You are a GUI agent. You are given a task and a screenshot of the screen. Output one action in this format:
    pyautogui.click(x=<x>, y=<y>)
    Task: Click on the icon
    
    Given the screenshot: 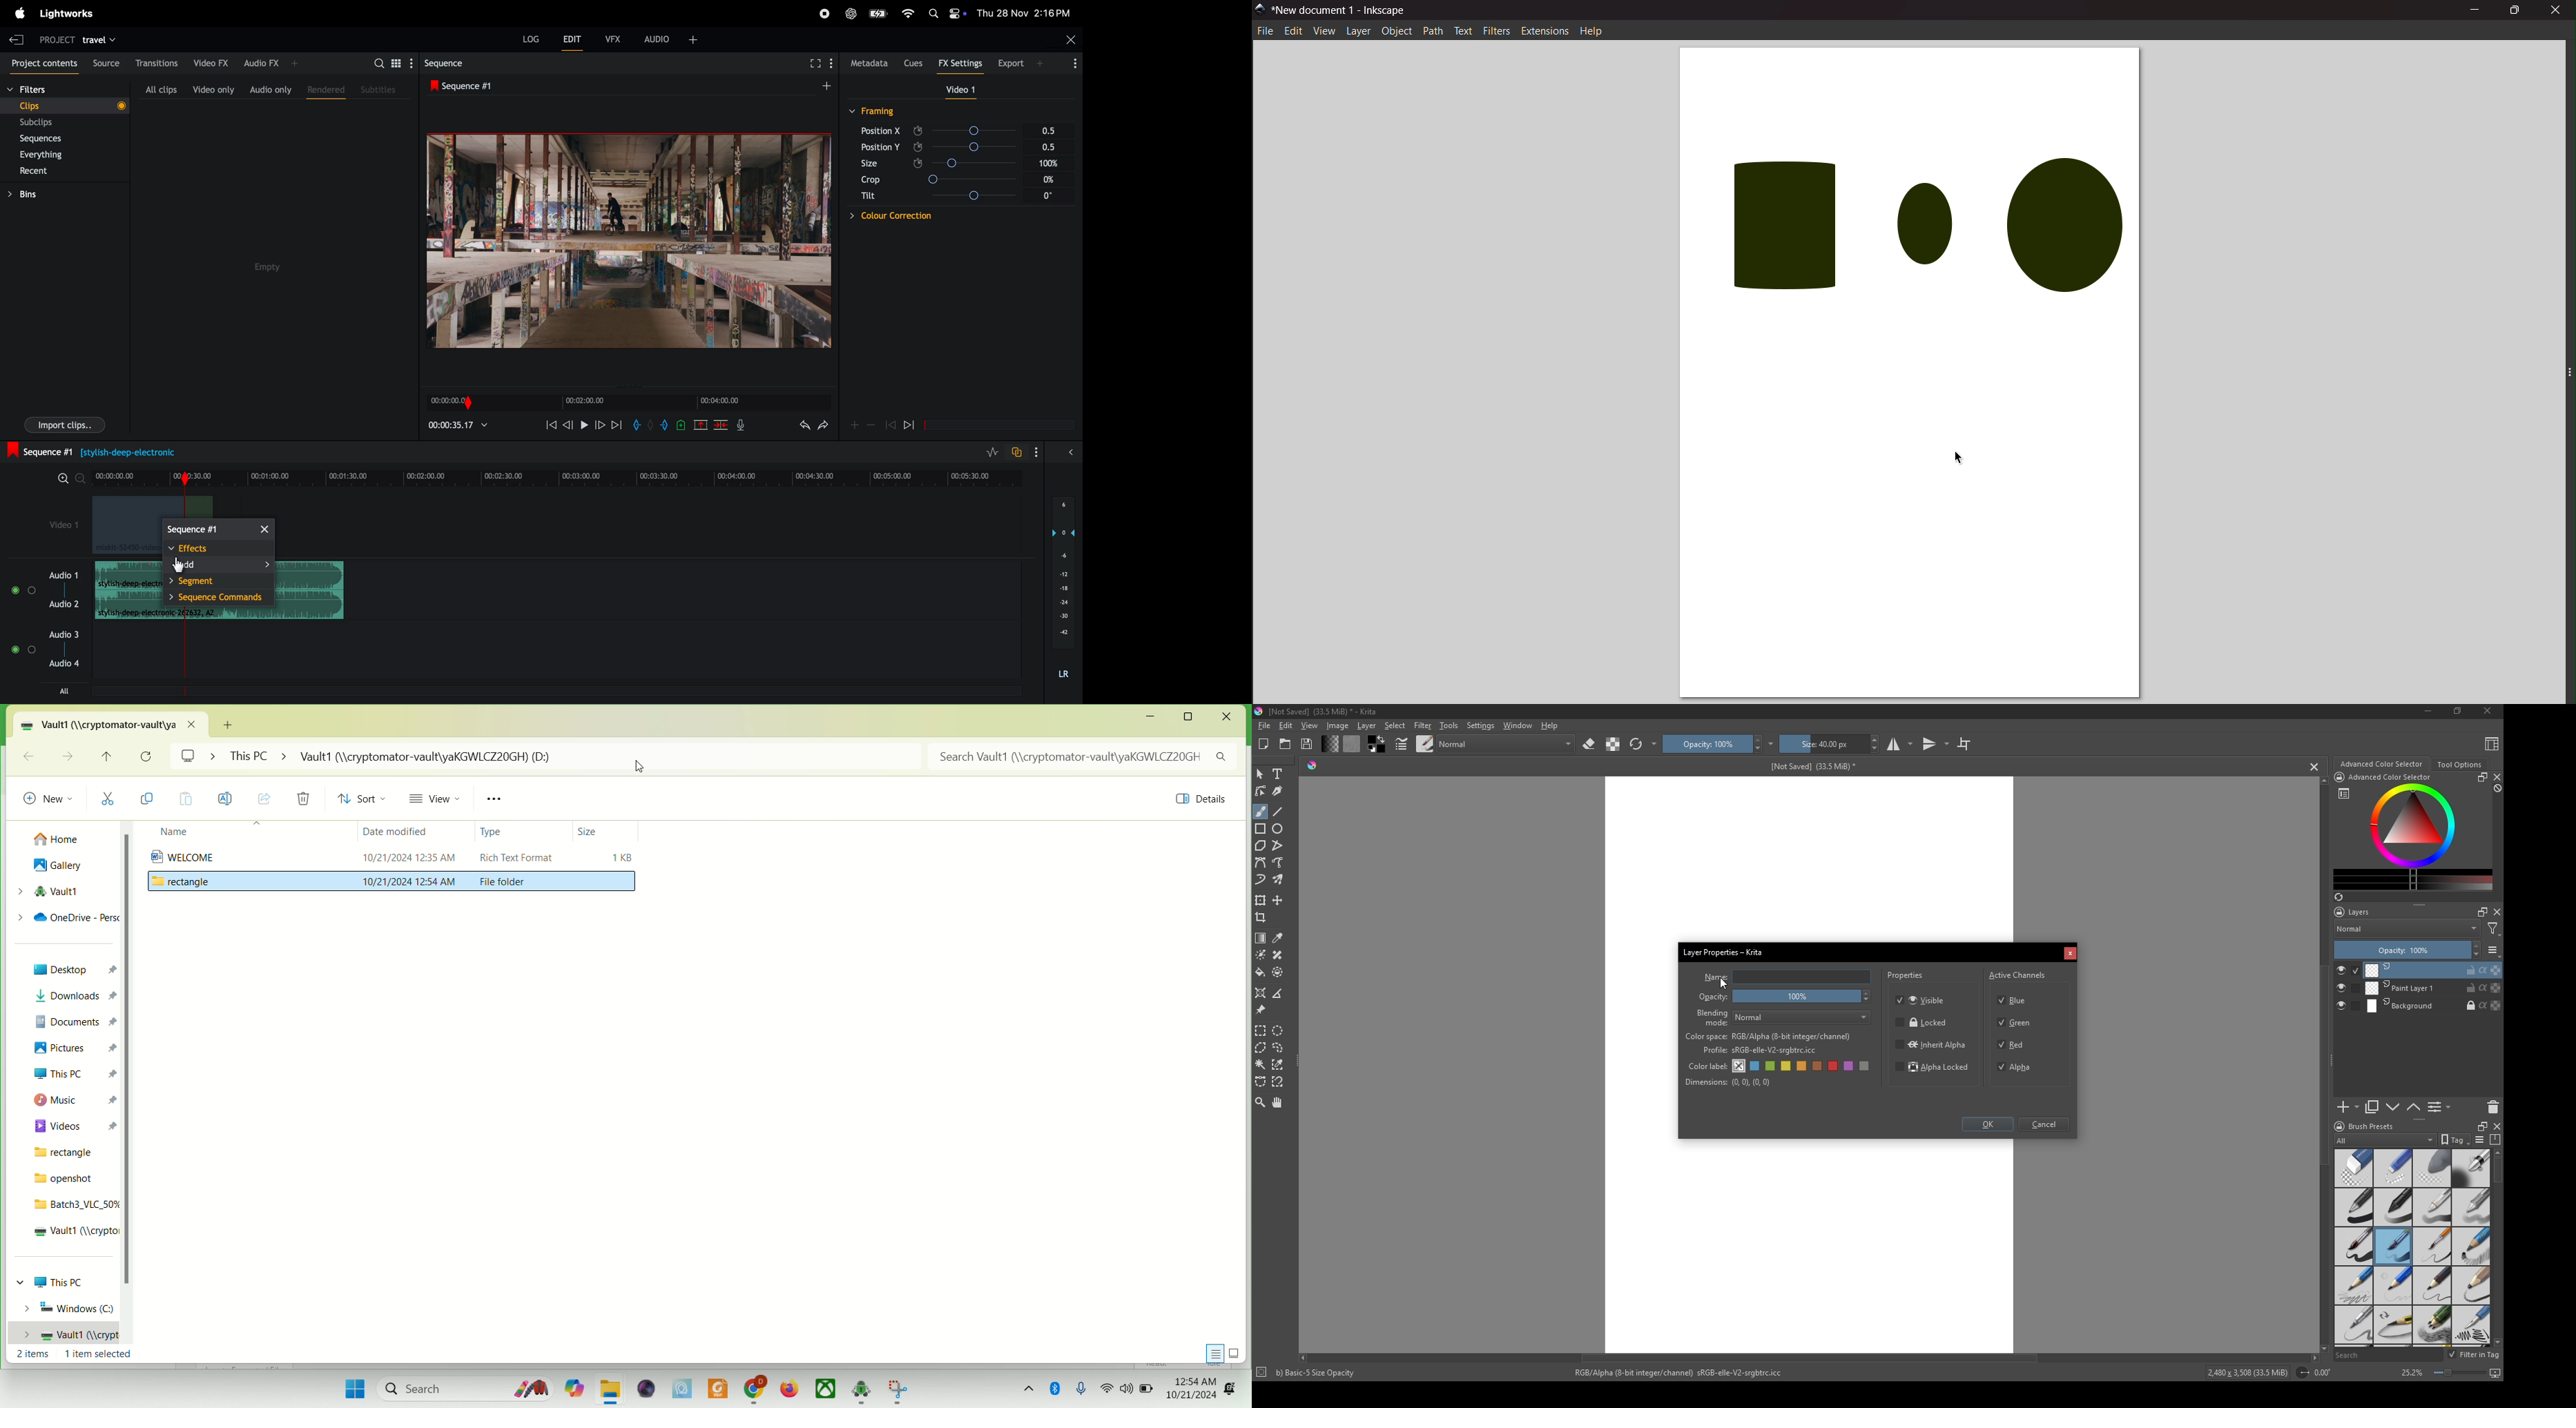 What is the action you would take?
    pyautogui.click(x=2339, y=777)
    